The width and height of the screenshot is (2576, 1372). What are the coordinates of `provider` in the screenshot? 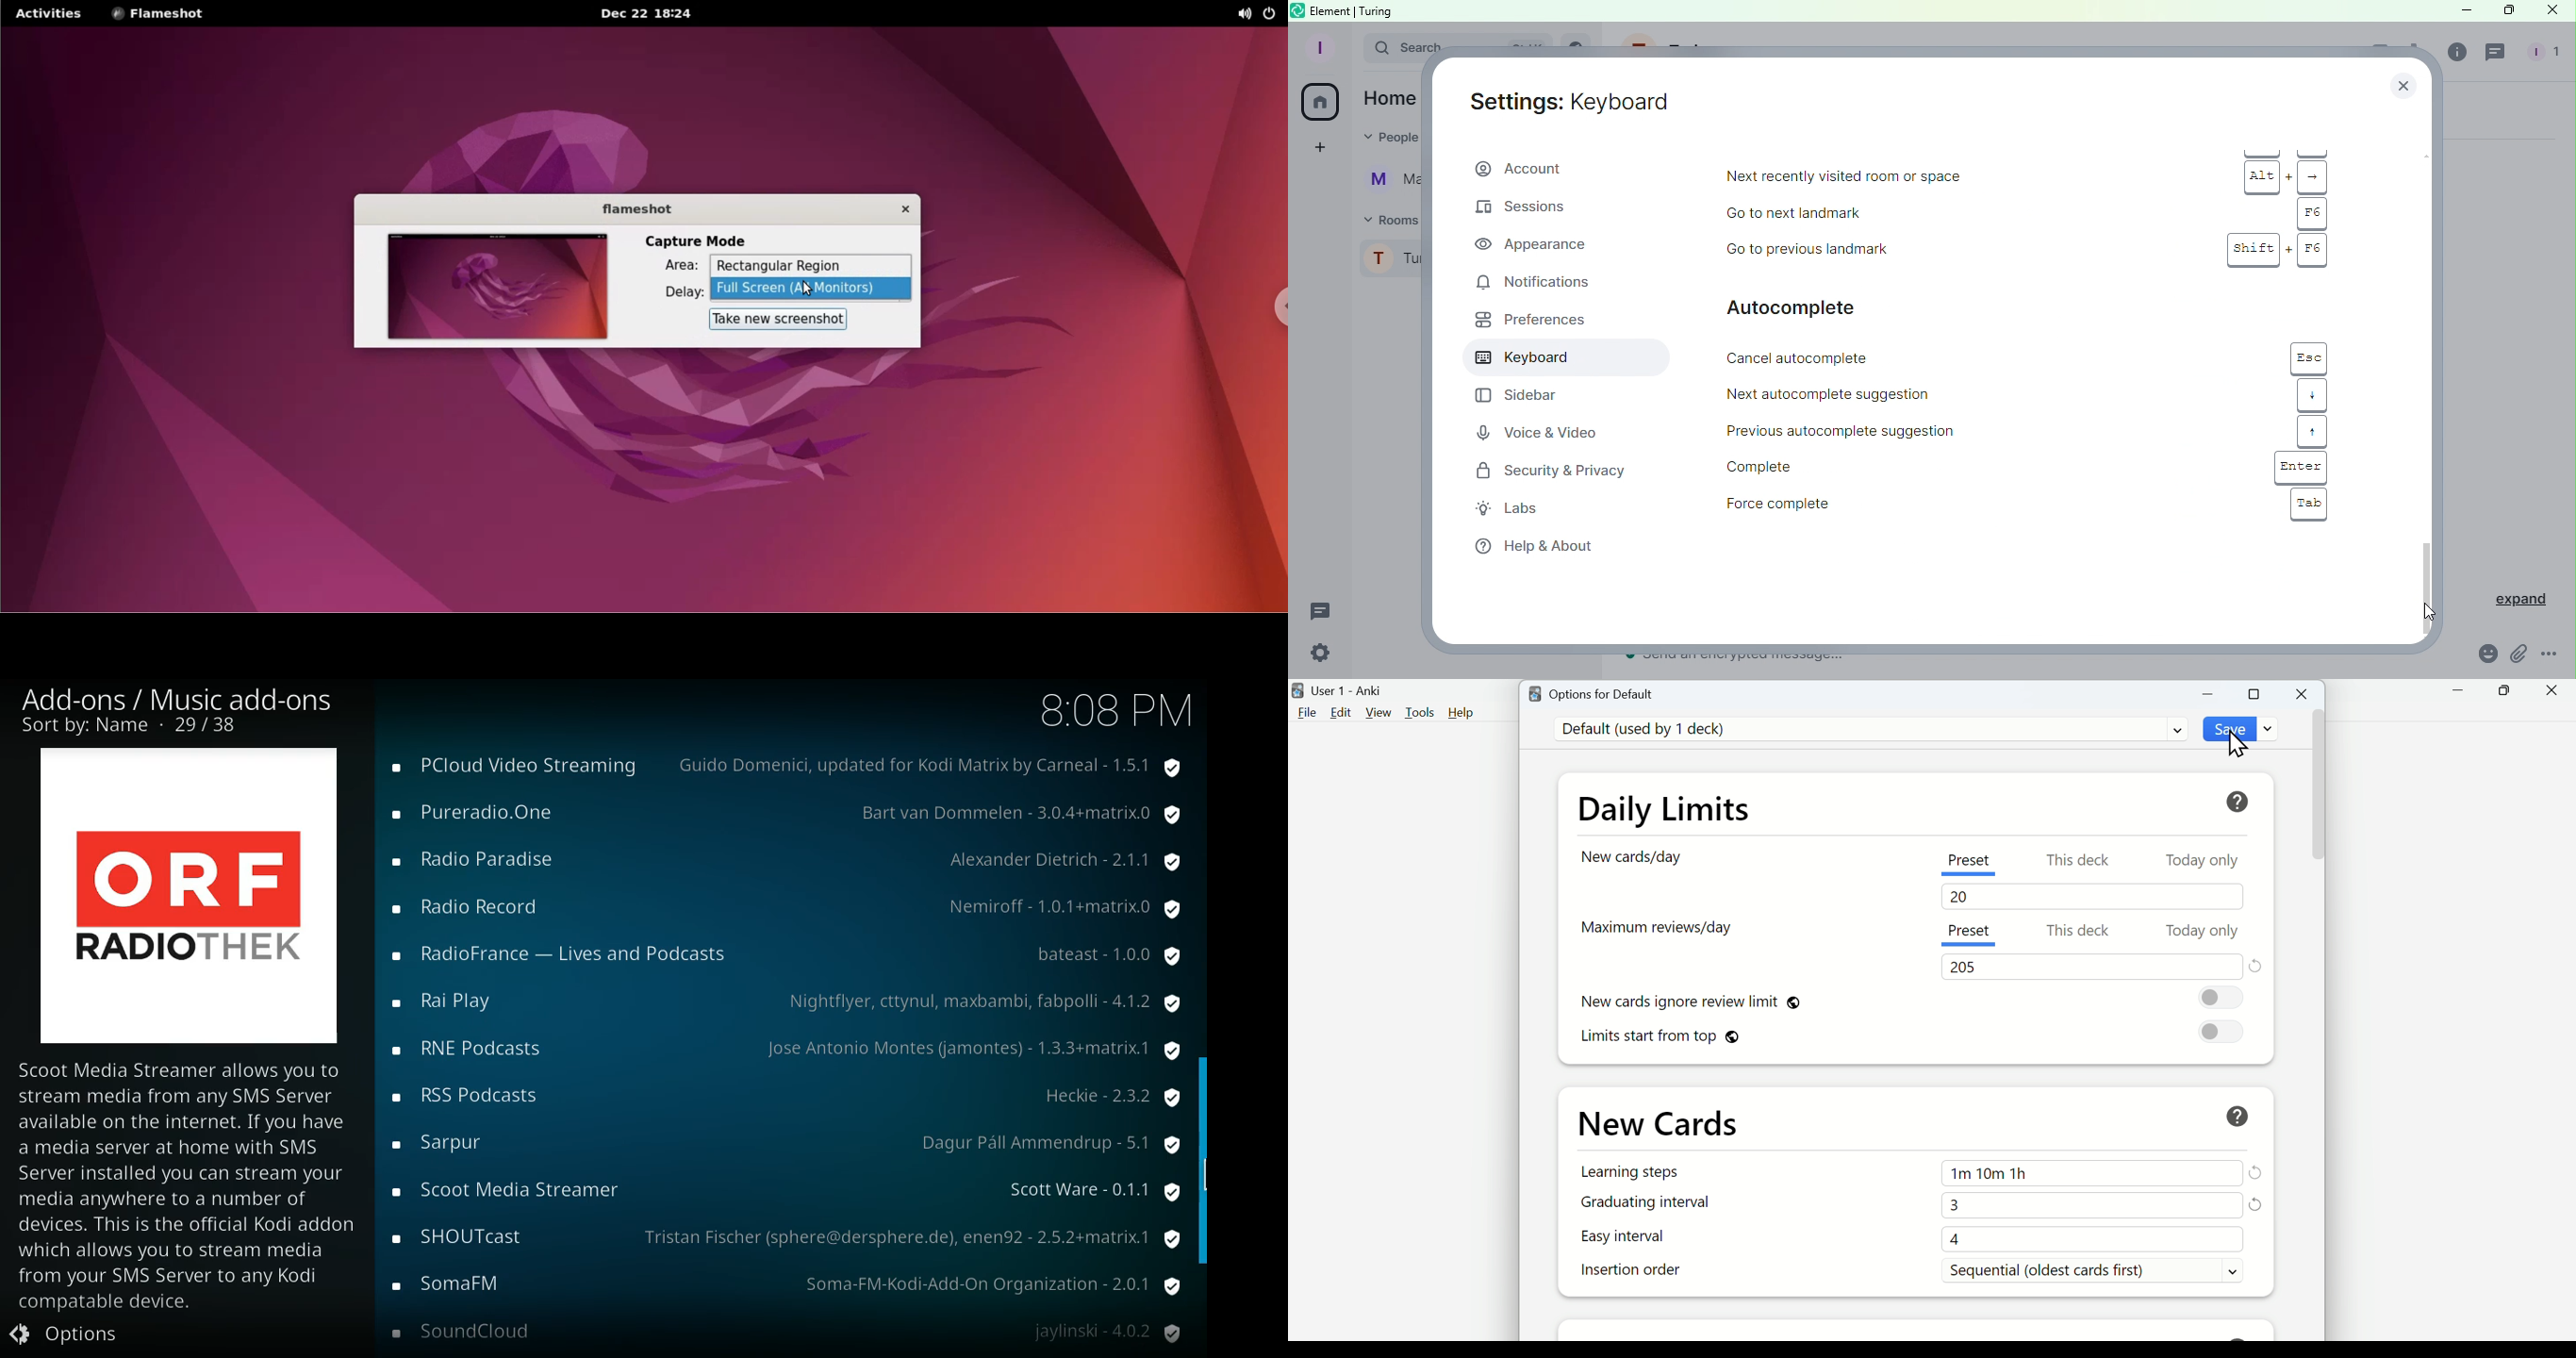 It's located at (1070, 866).